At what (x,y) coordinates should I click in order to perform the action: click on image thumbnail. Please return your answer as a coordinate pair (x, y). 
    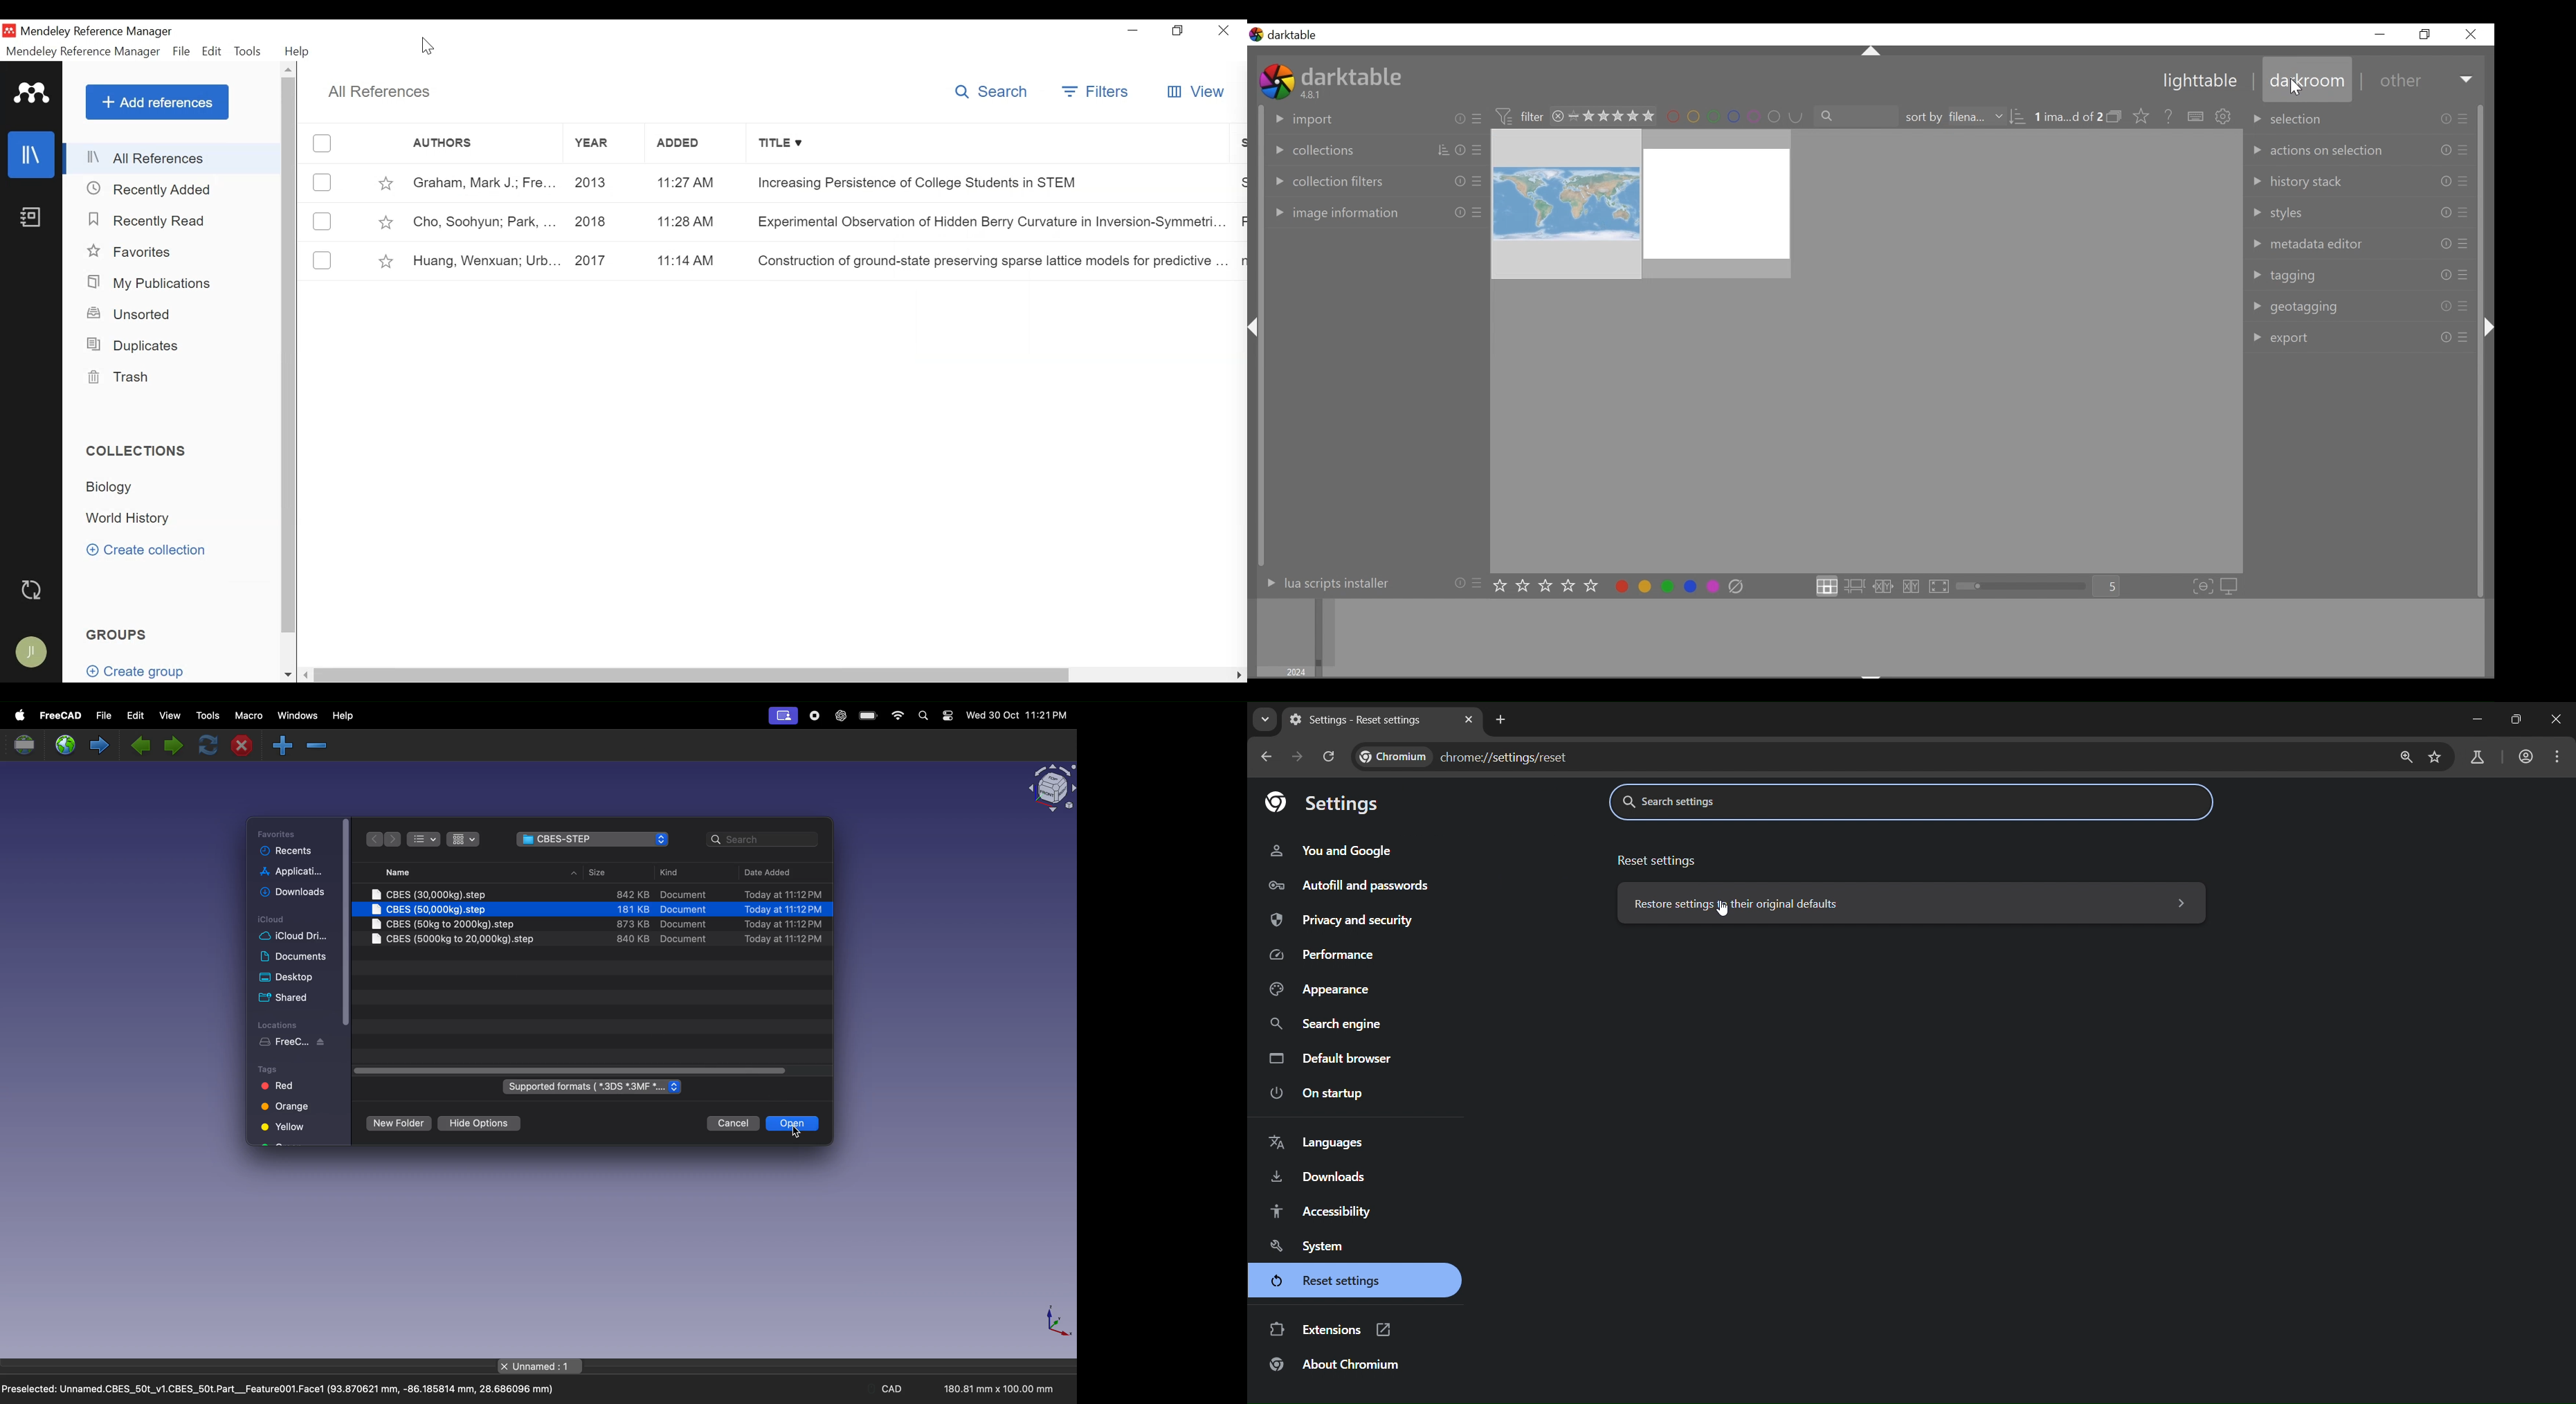
    Looking at the image, I should click on (1866, 350).